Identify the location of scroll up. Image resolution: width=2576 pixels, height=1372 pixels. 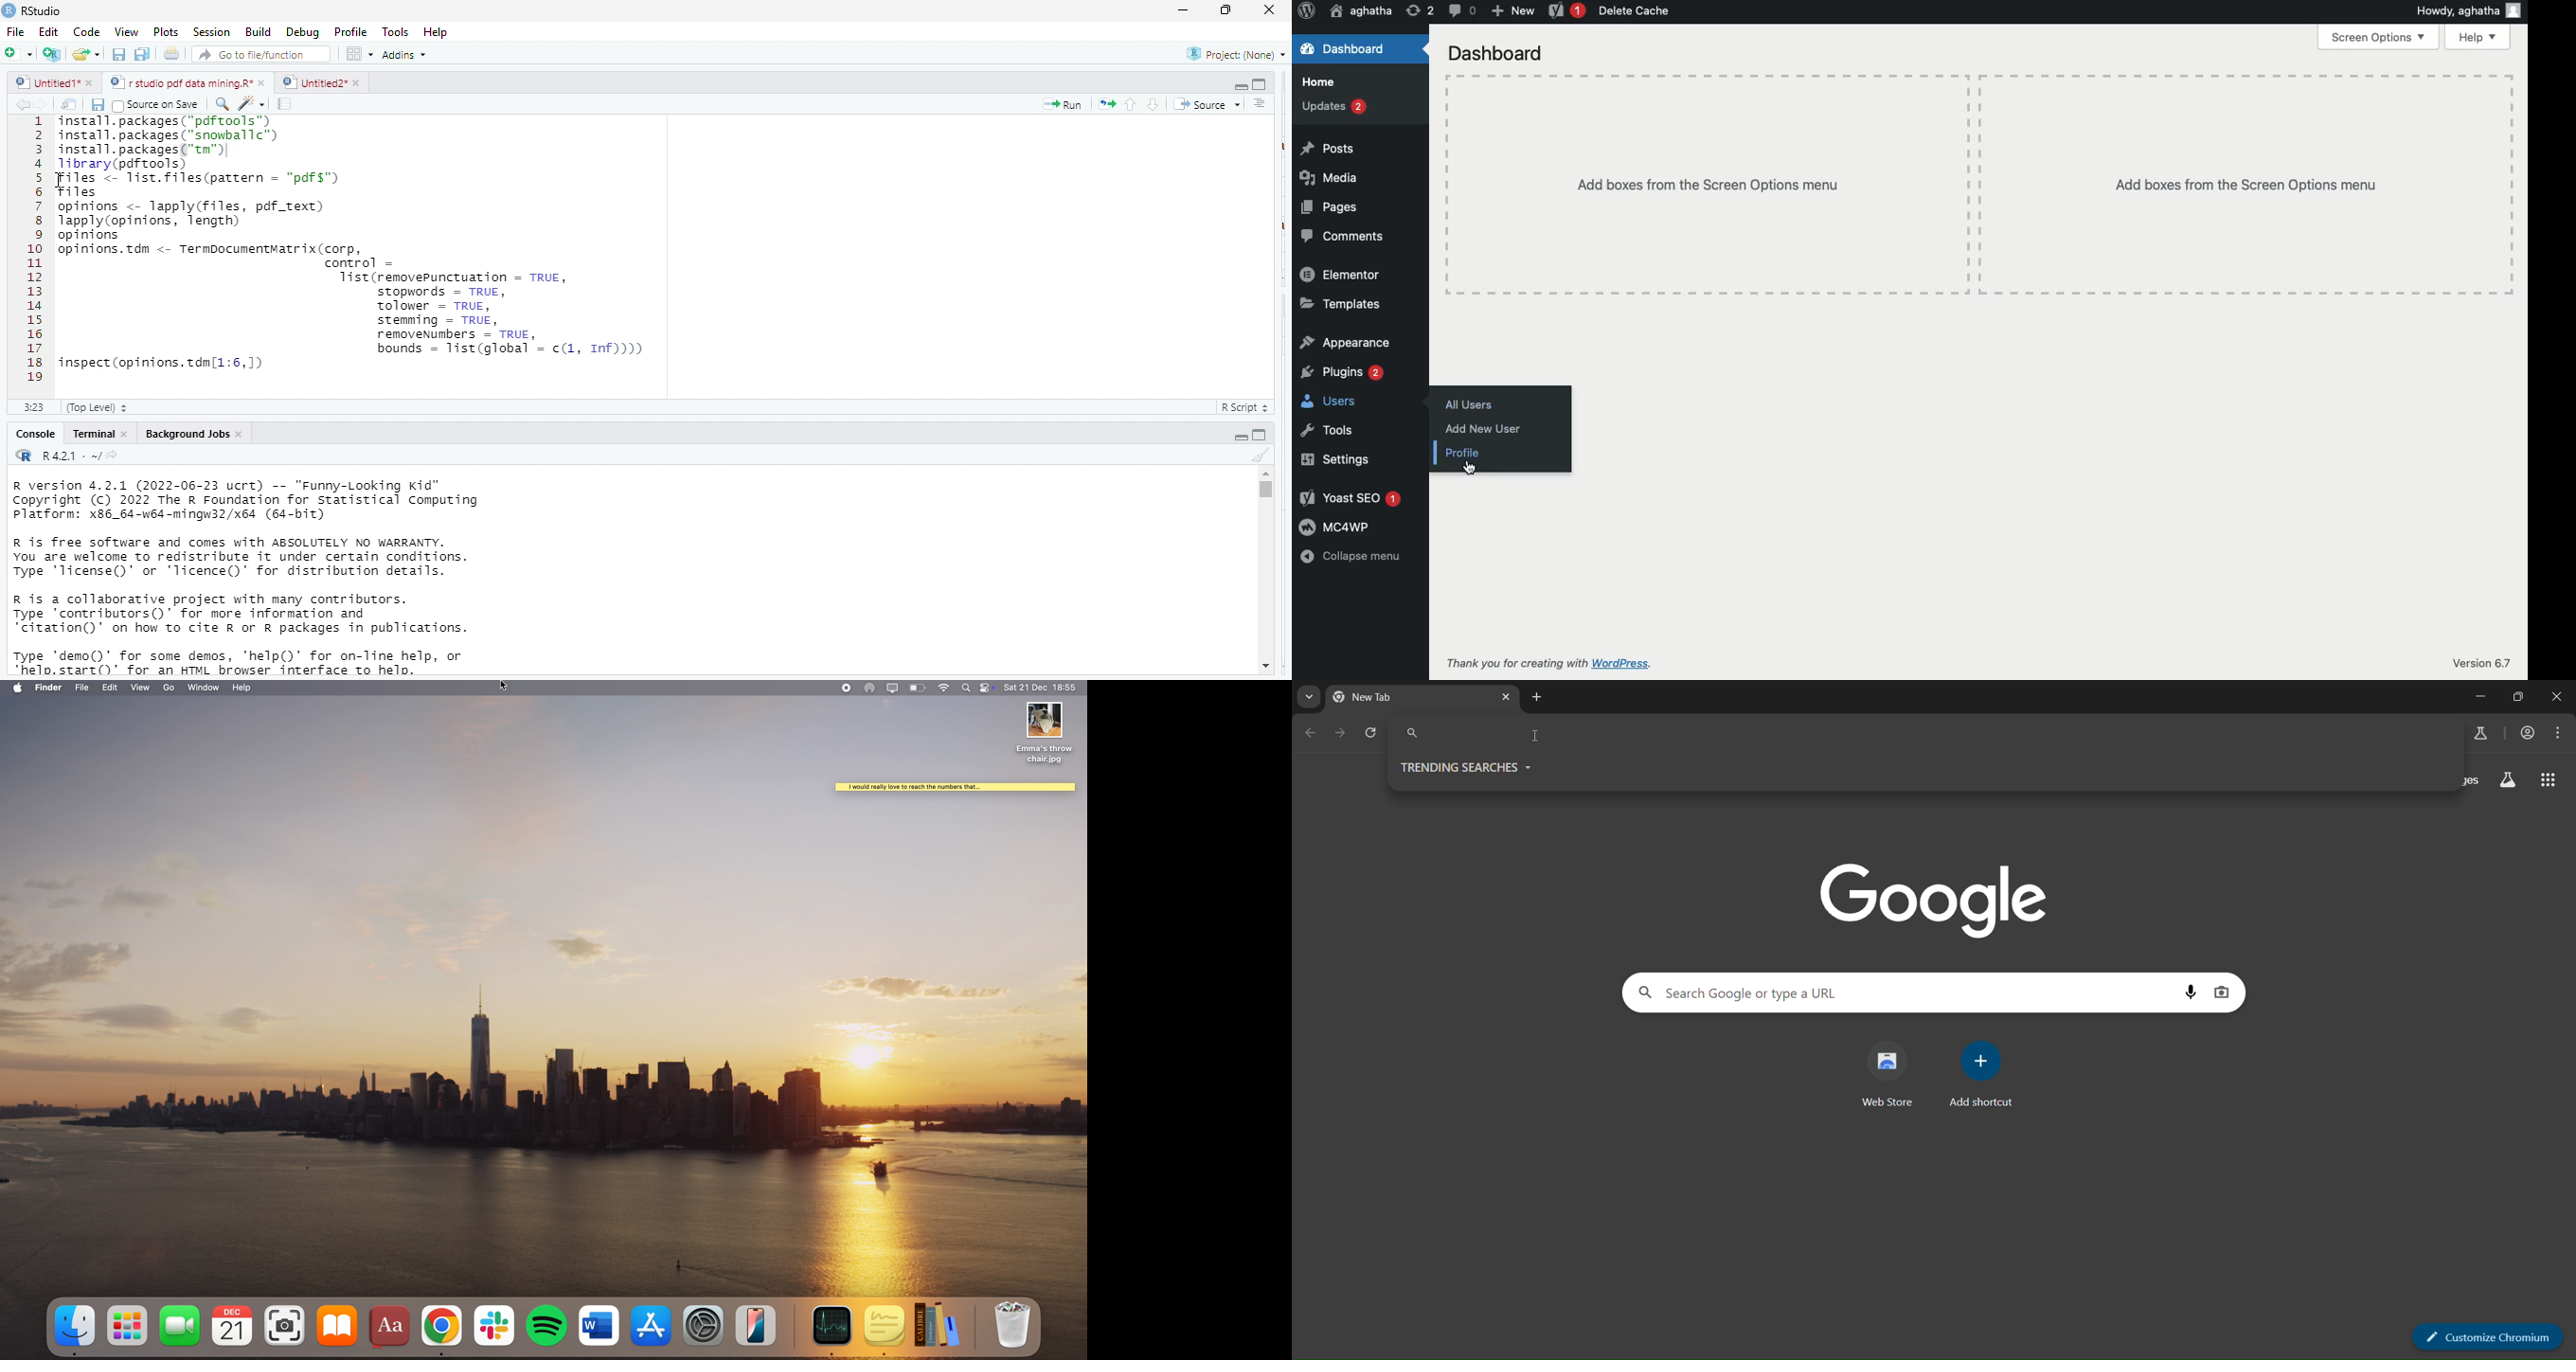
(1265, 474).